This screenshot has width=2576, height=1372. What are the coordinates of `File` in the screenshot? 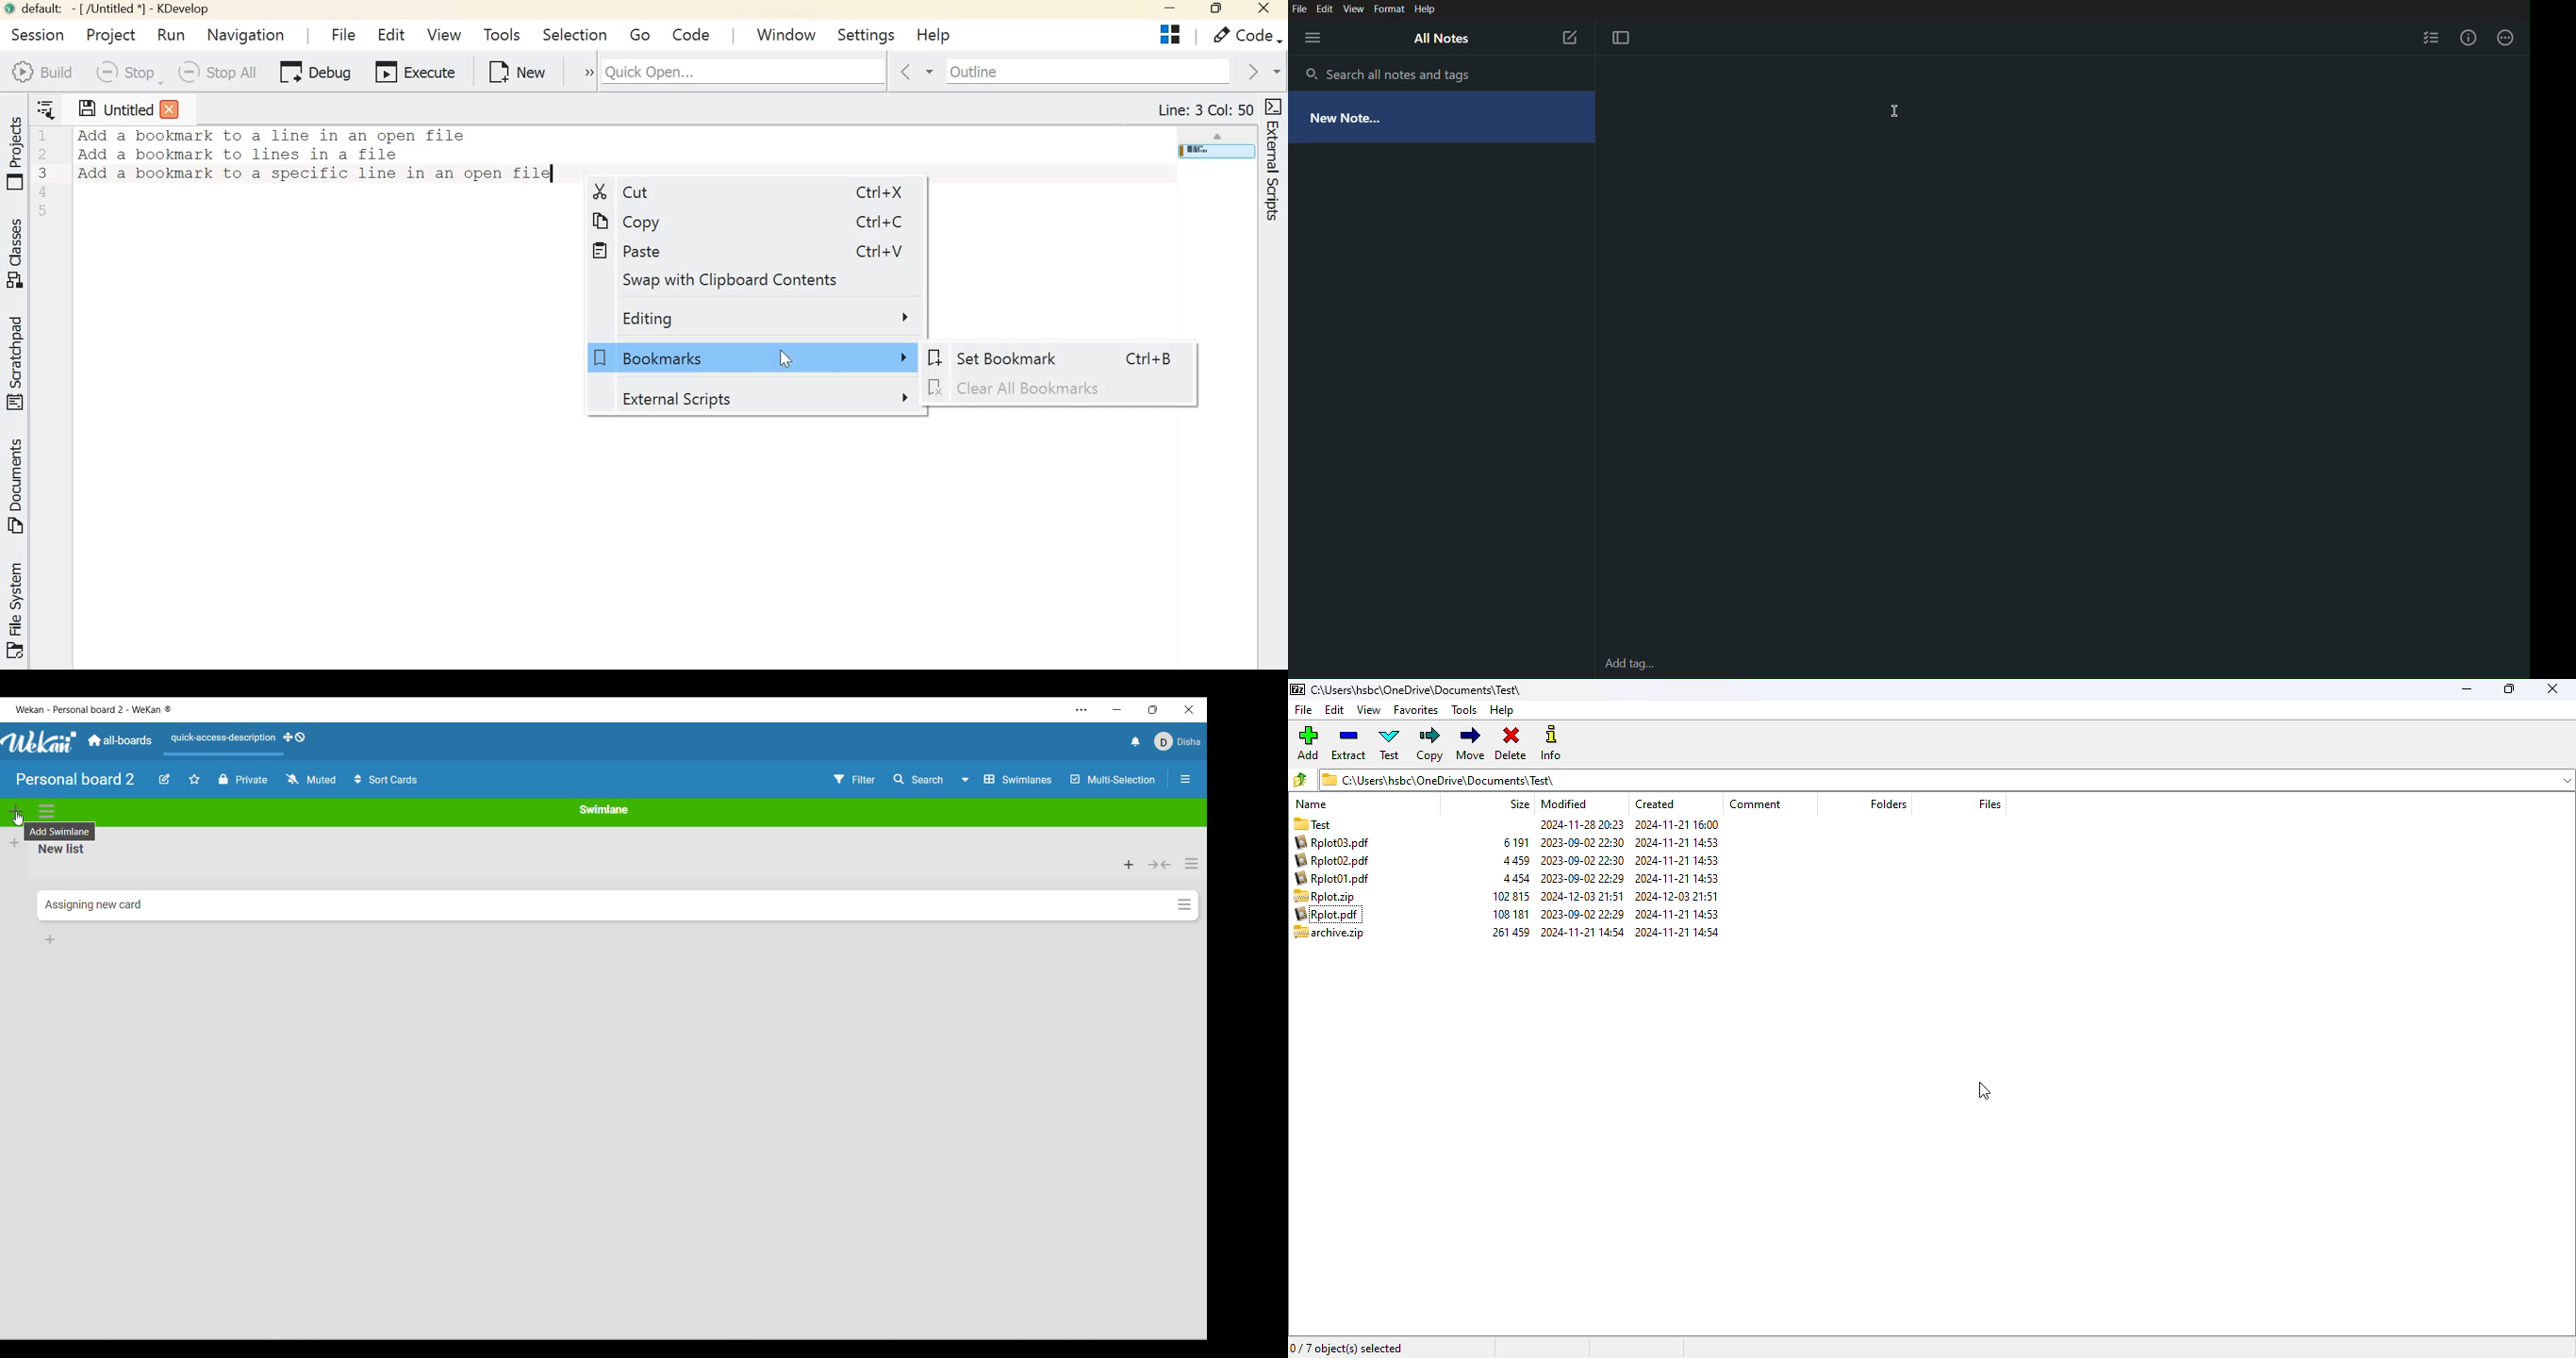 It's located at (1299, 8).